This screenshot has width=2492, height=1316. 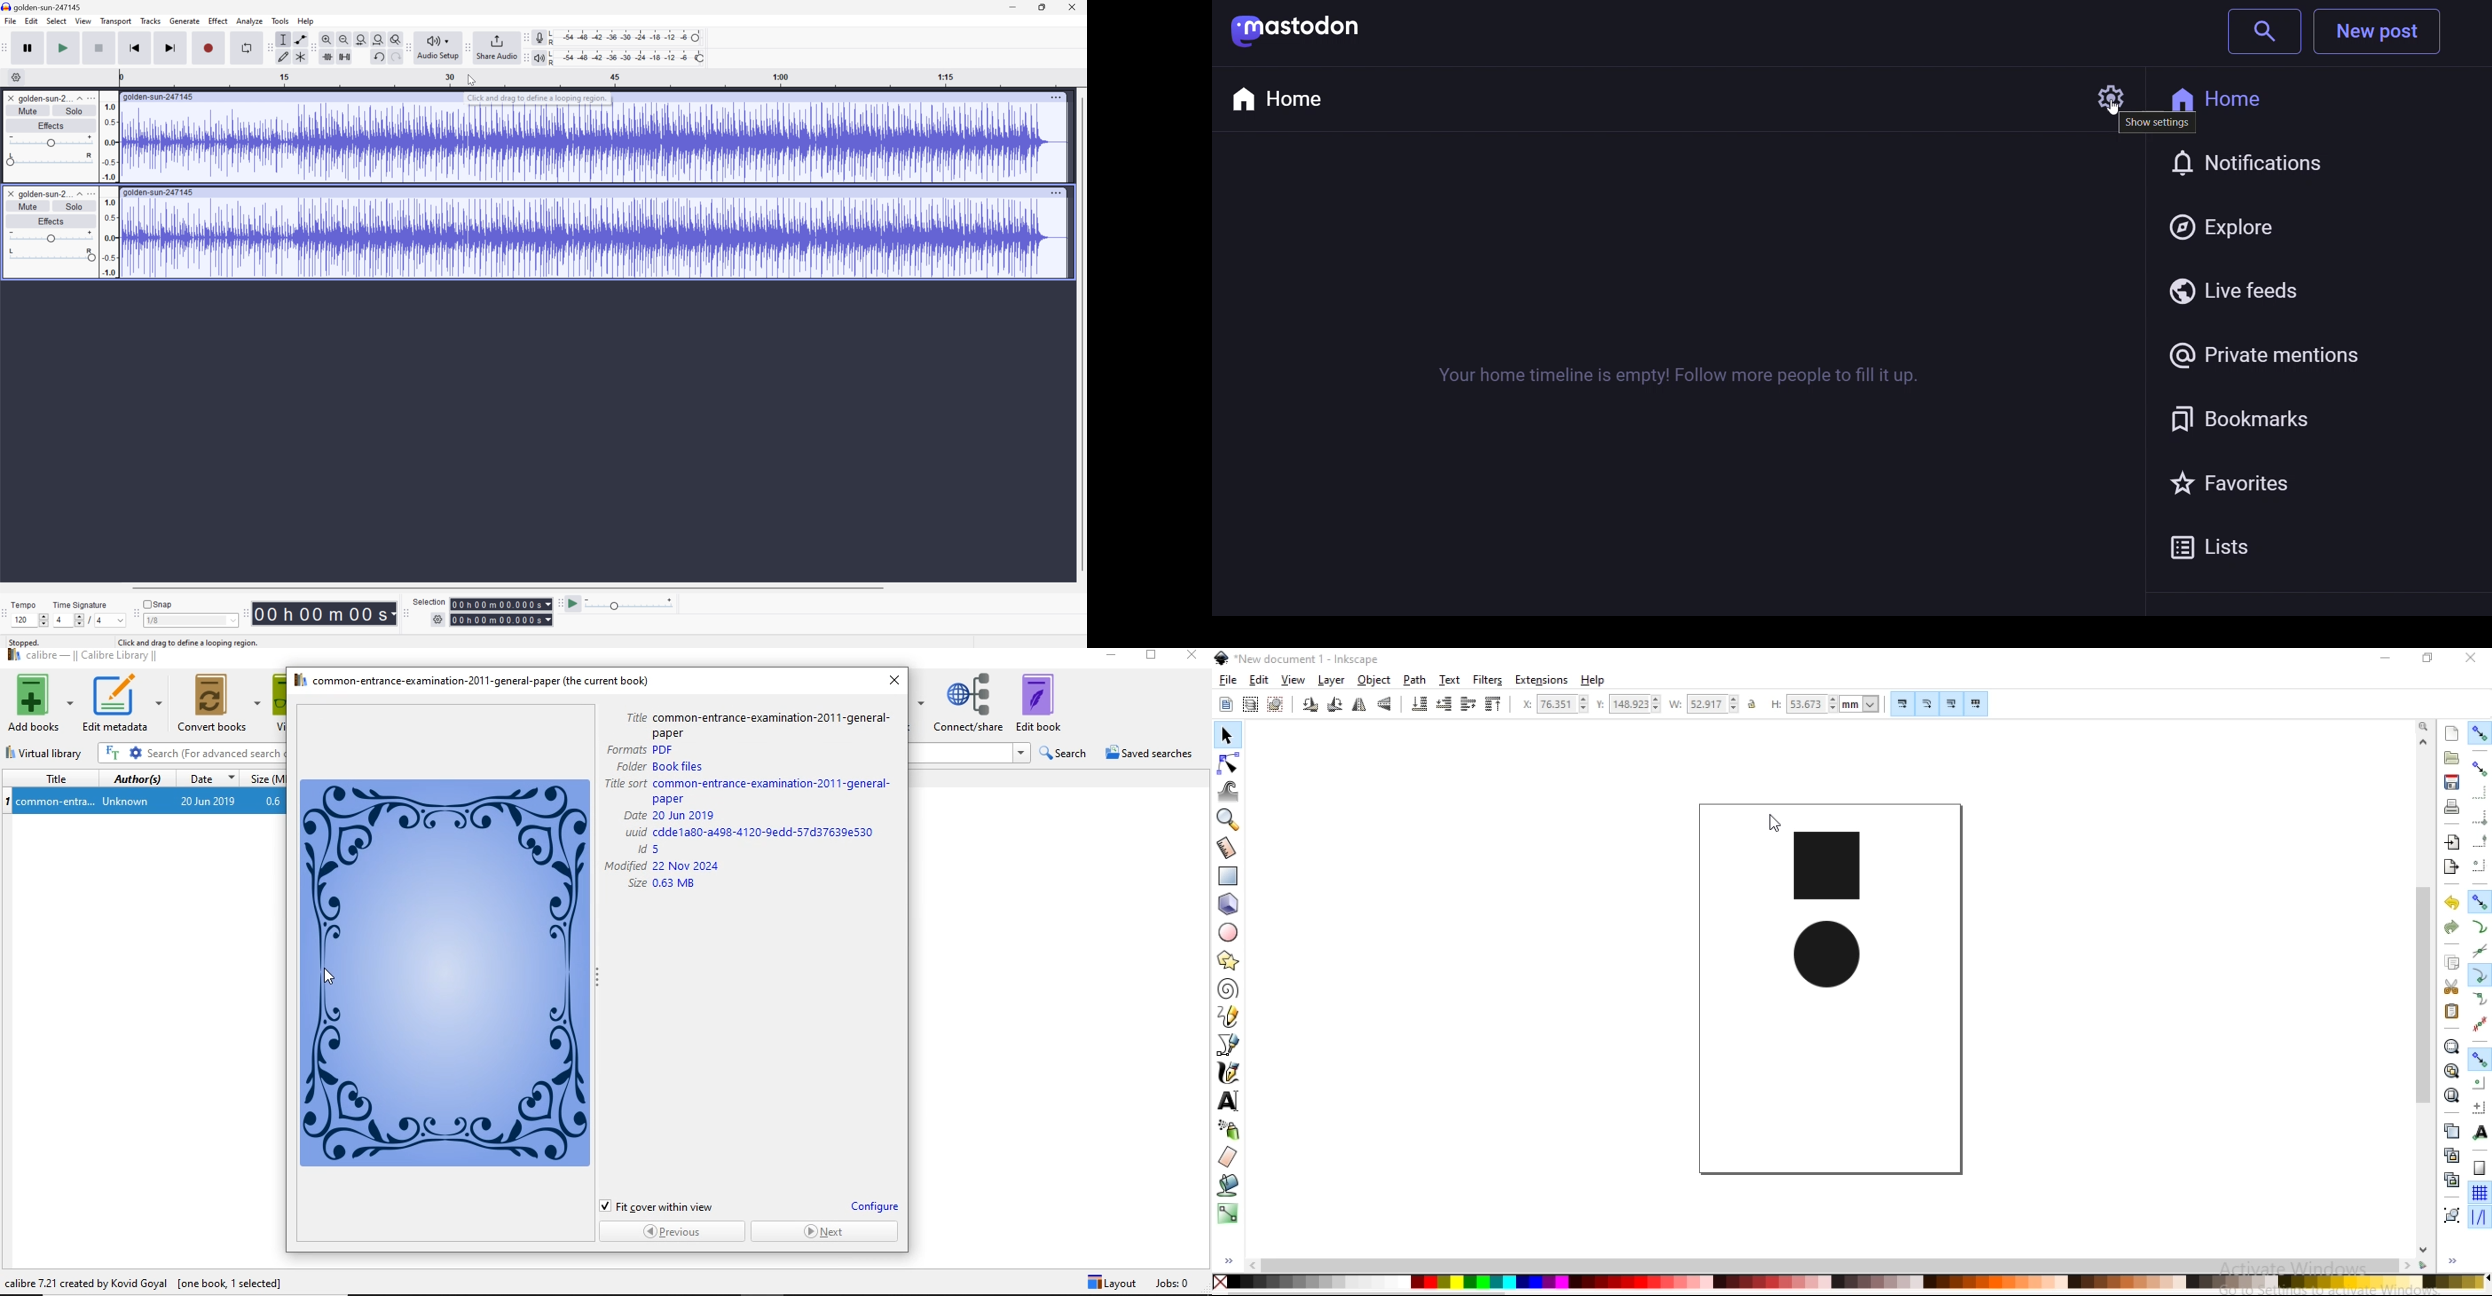 What do you see at coordinates (1292, 680) in the screenshot?
I see `view` at bounding box center [1292, 680].